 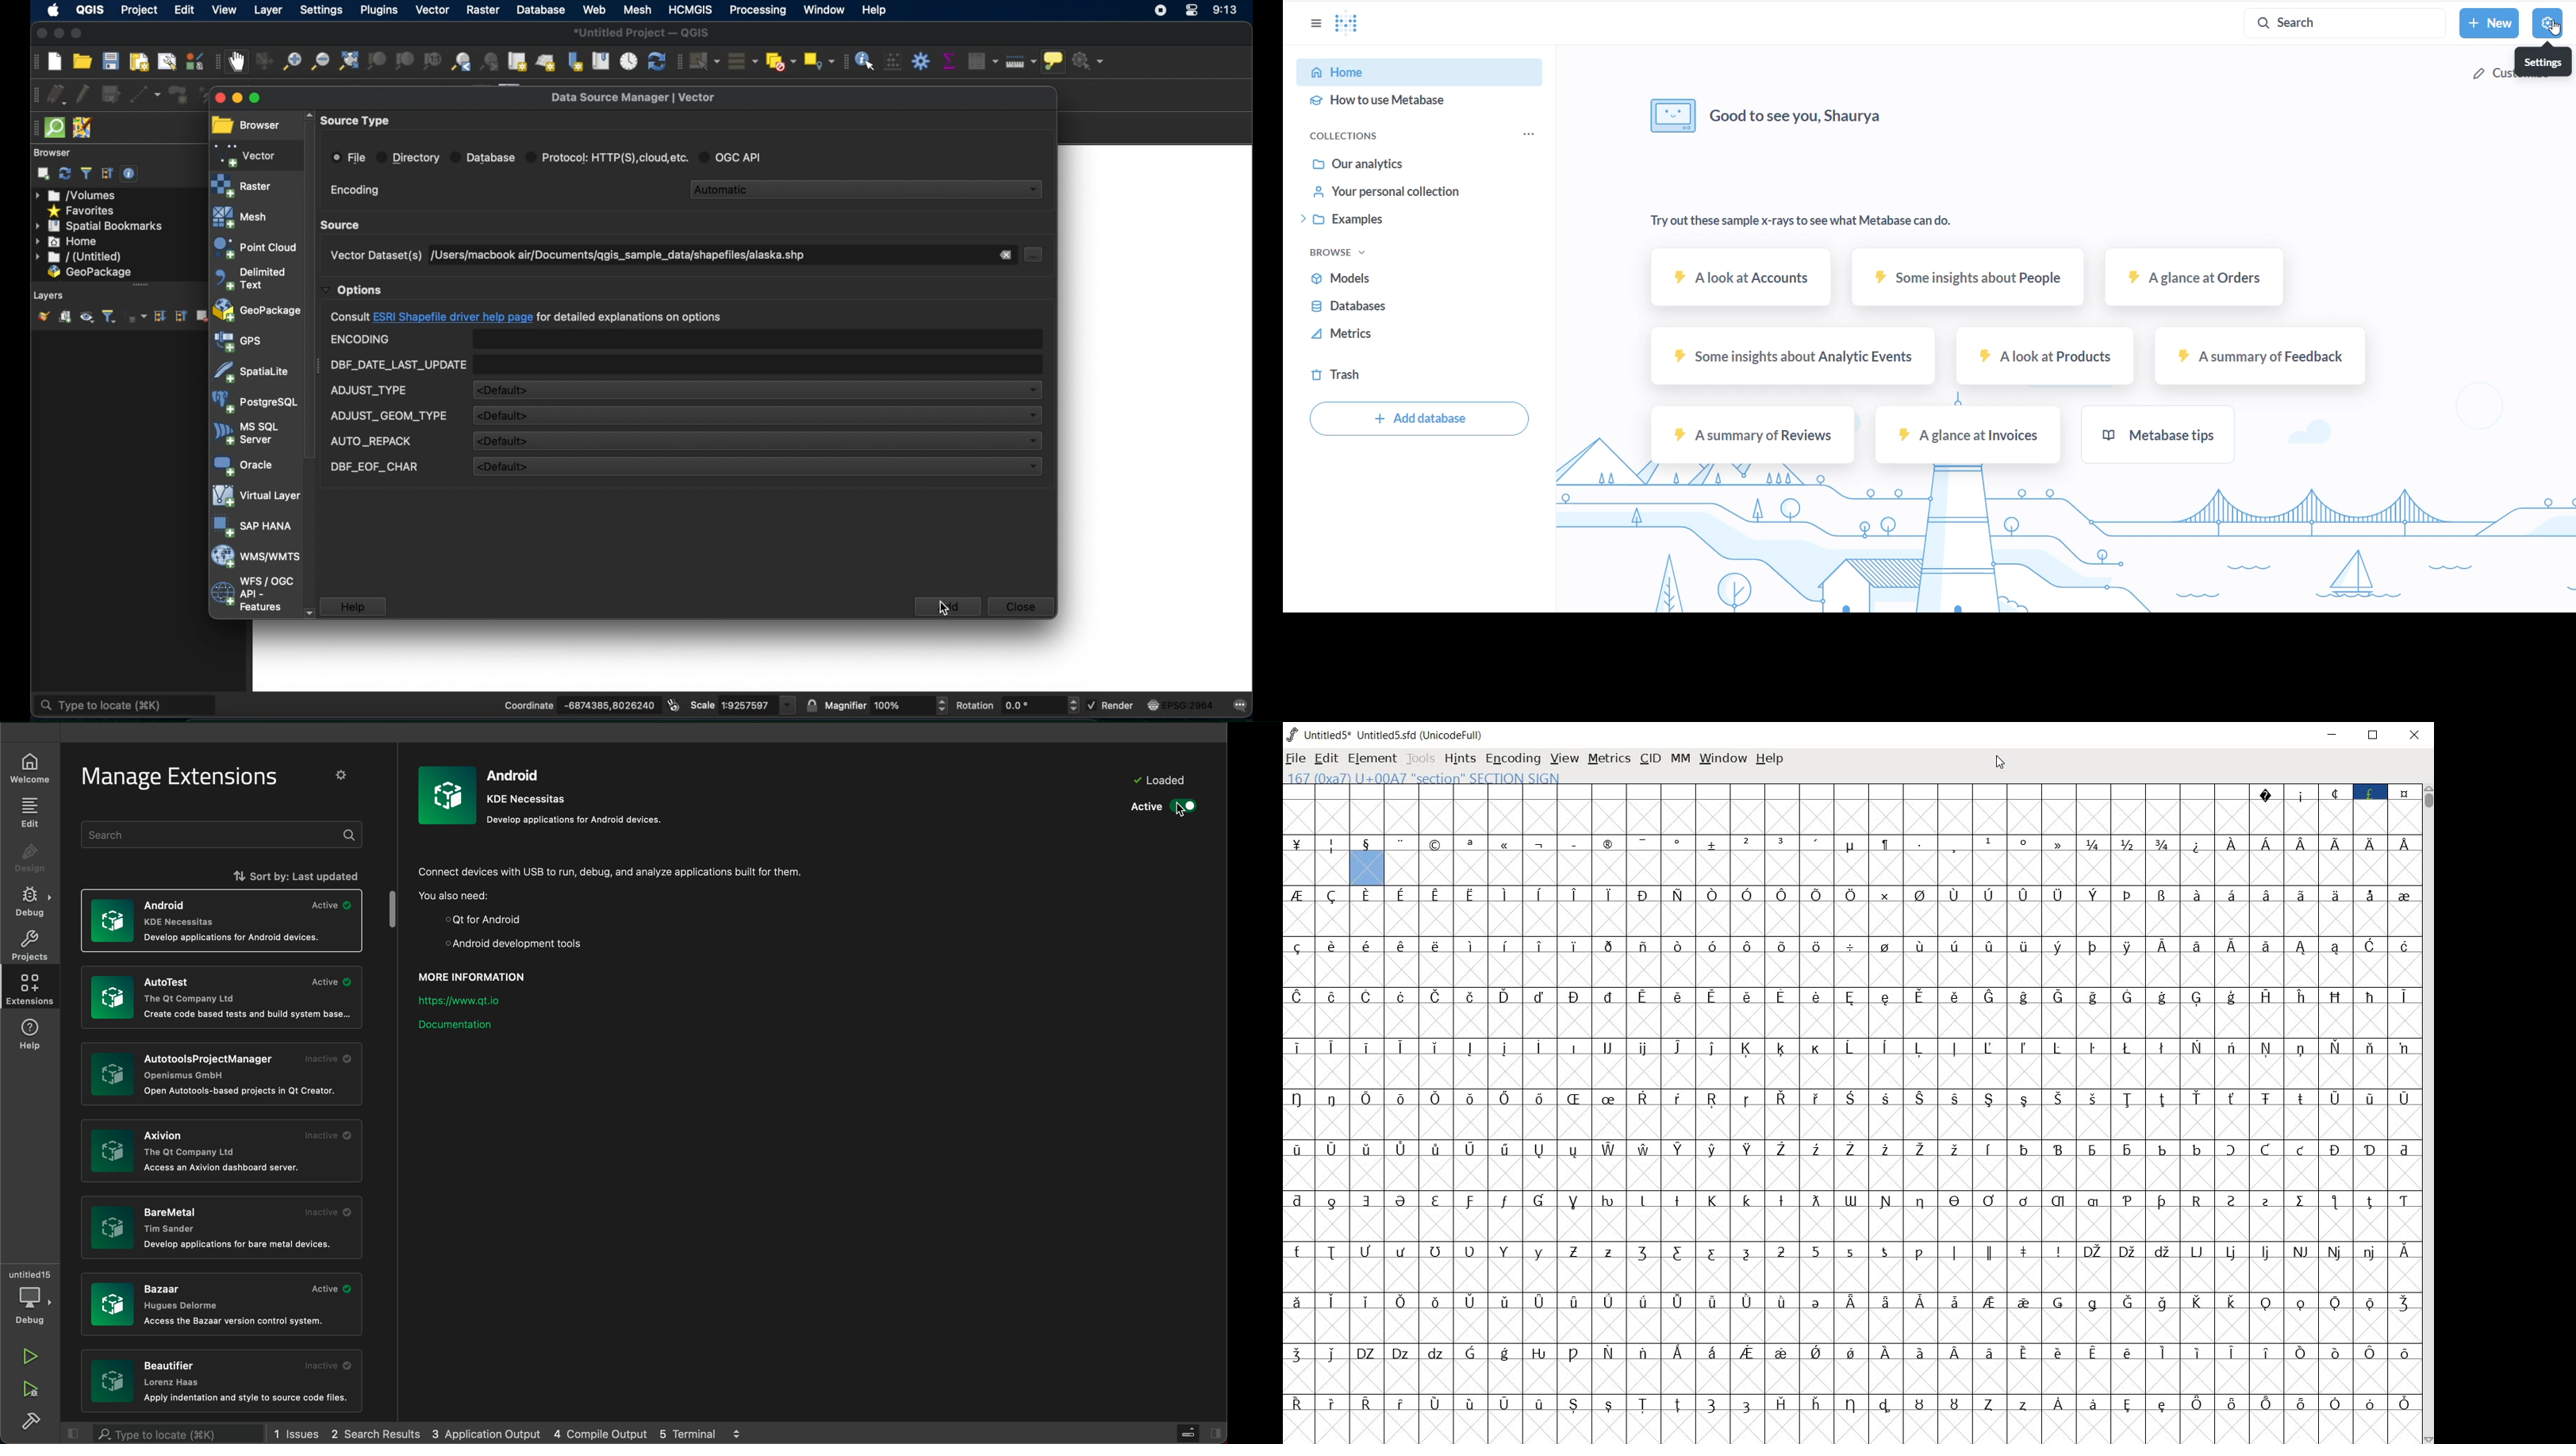 What do you see at coordinates (1421, 759) in the screenshot?
I see `TOOLS` at bounding box center [1421, 759].